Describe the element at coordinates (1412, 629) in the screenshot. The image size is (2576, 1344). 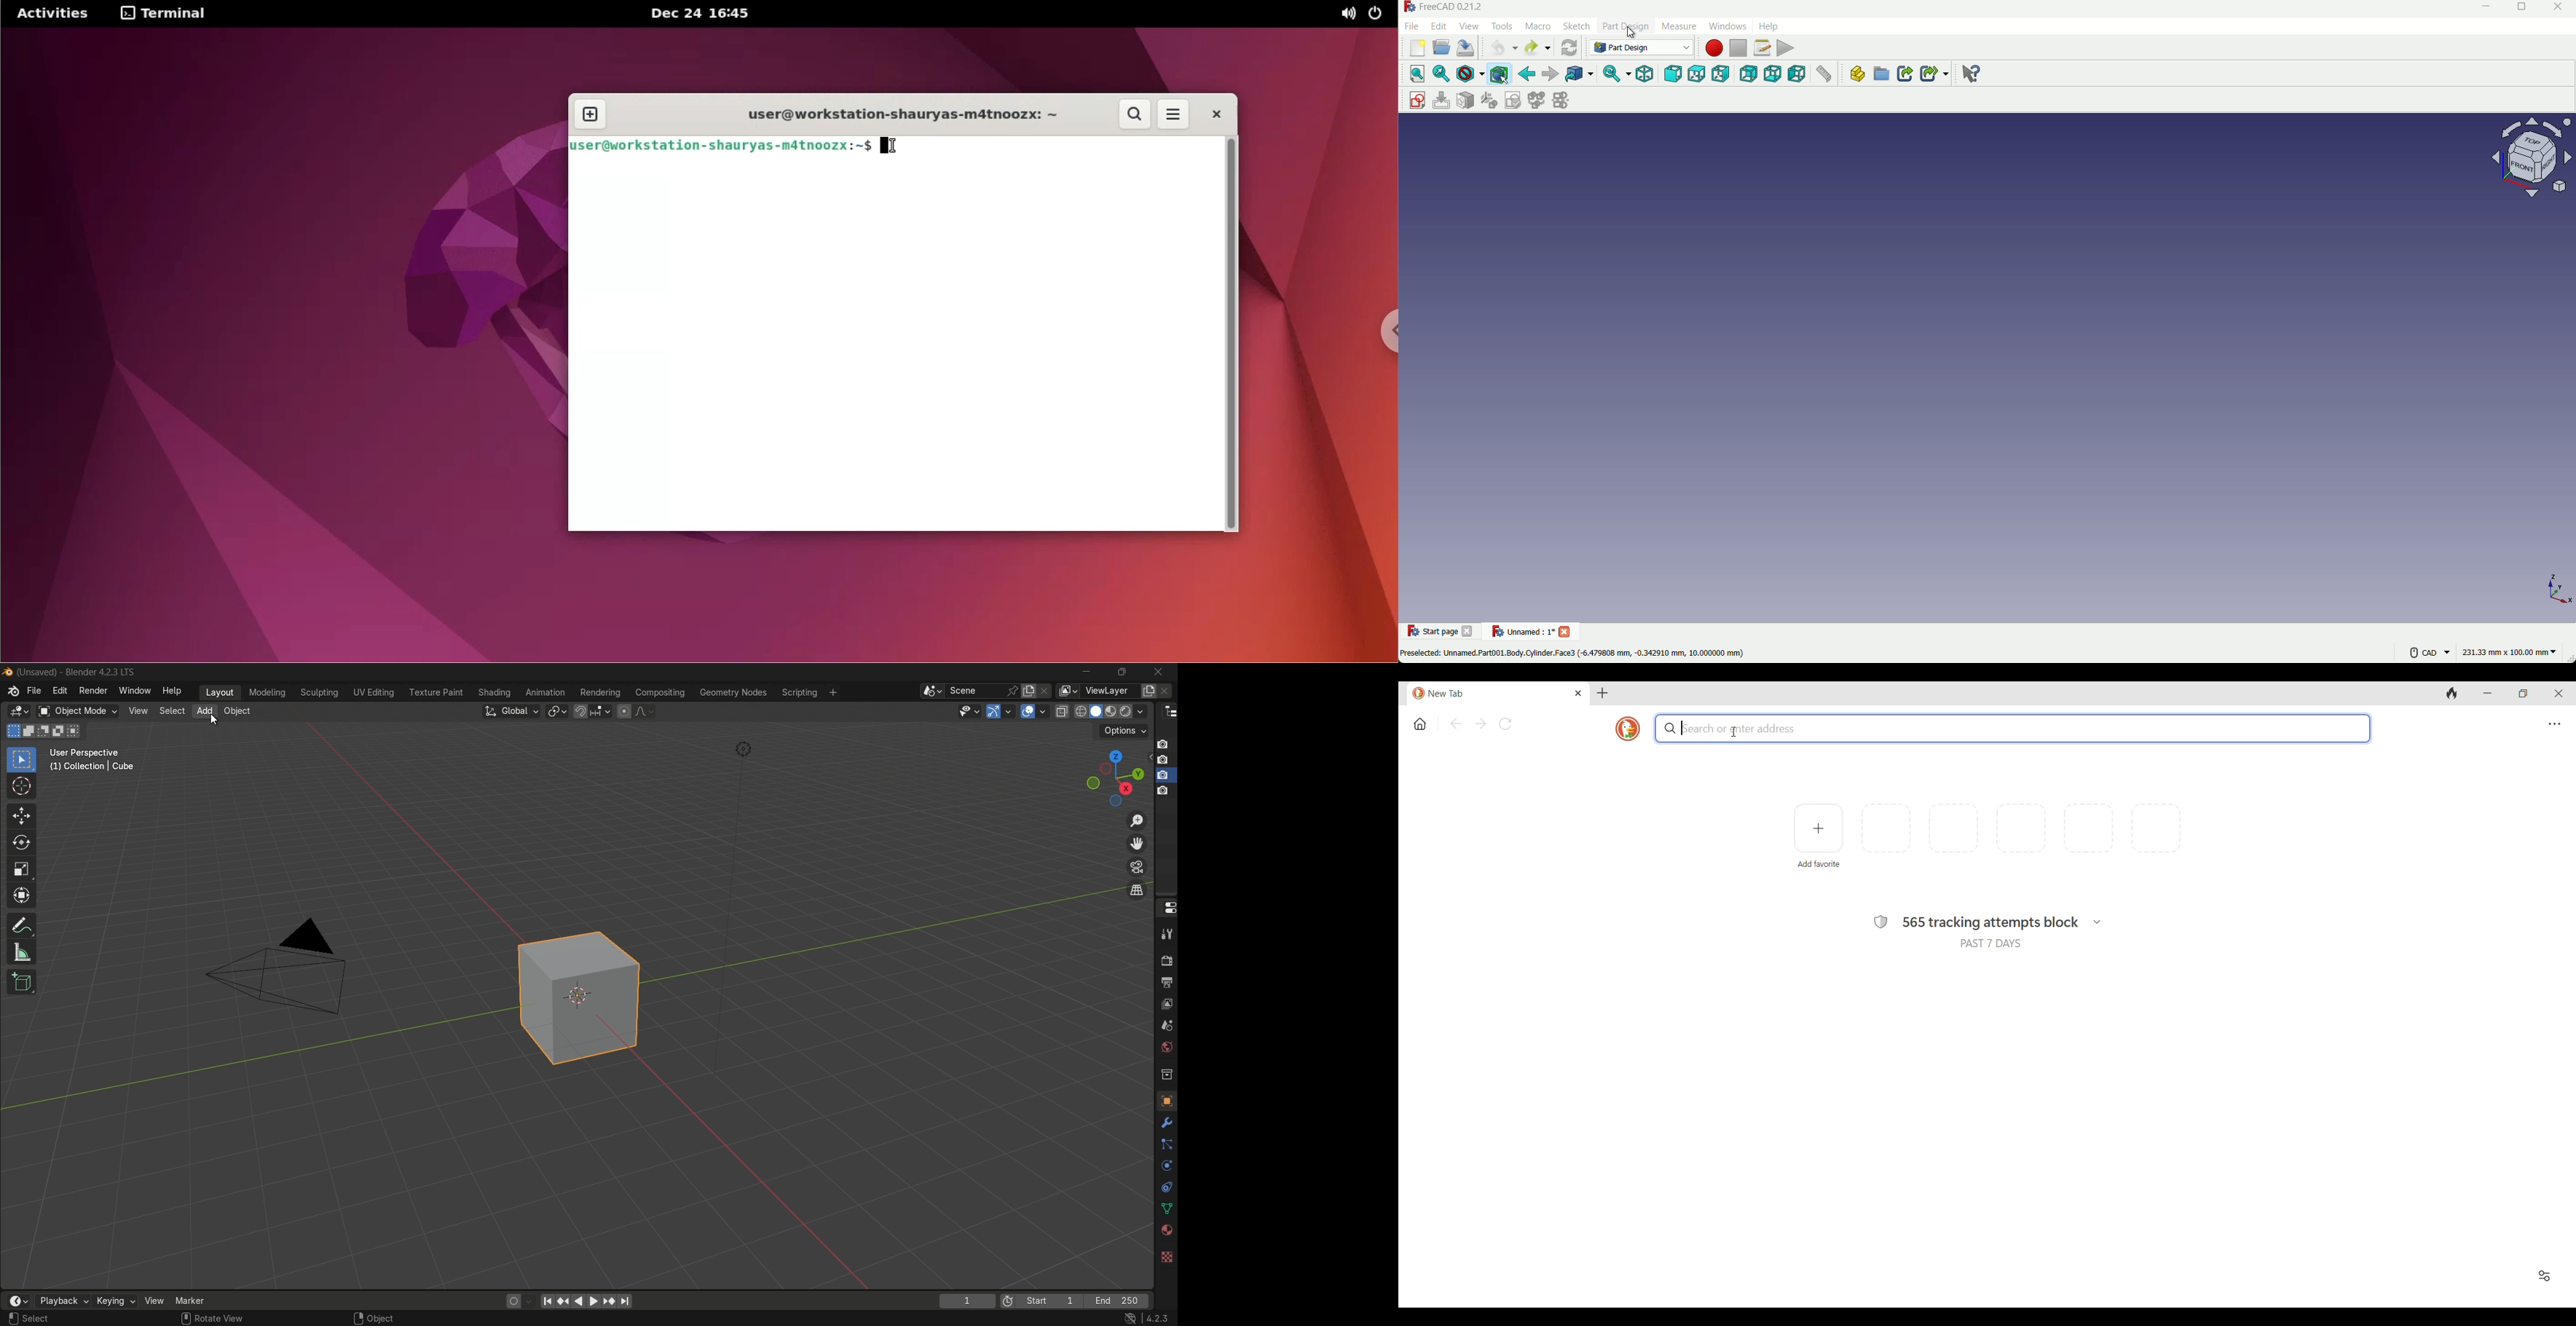
I see `logo` at that location.